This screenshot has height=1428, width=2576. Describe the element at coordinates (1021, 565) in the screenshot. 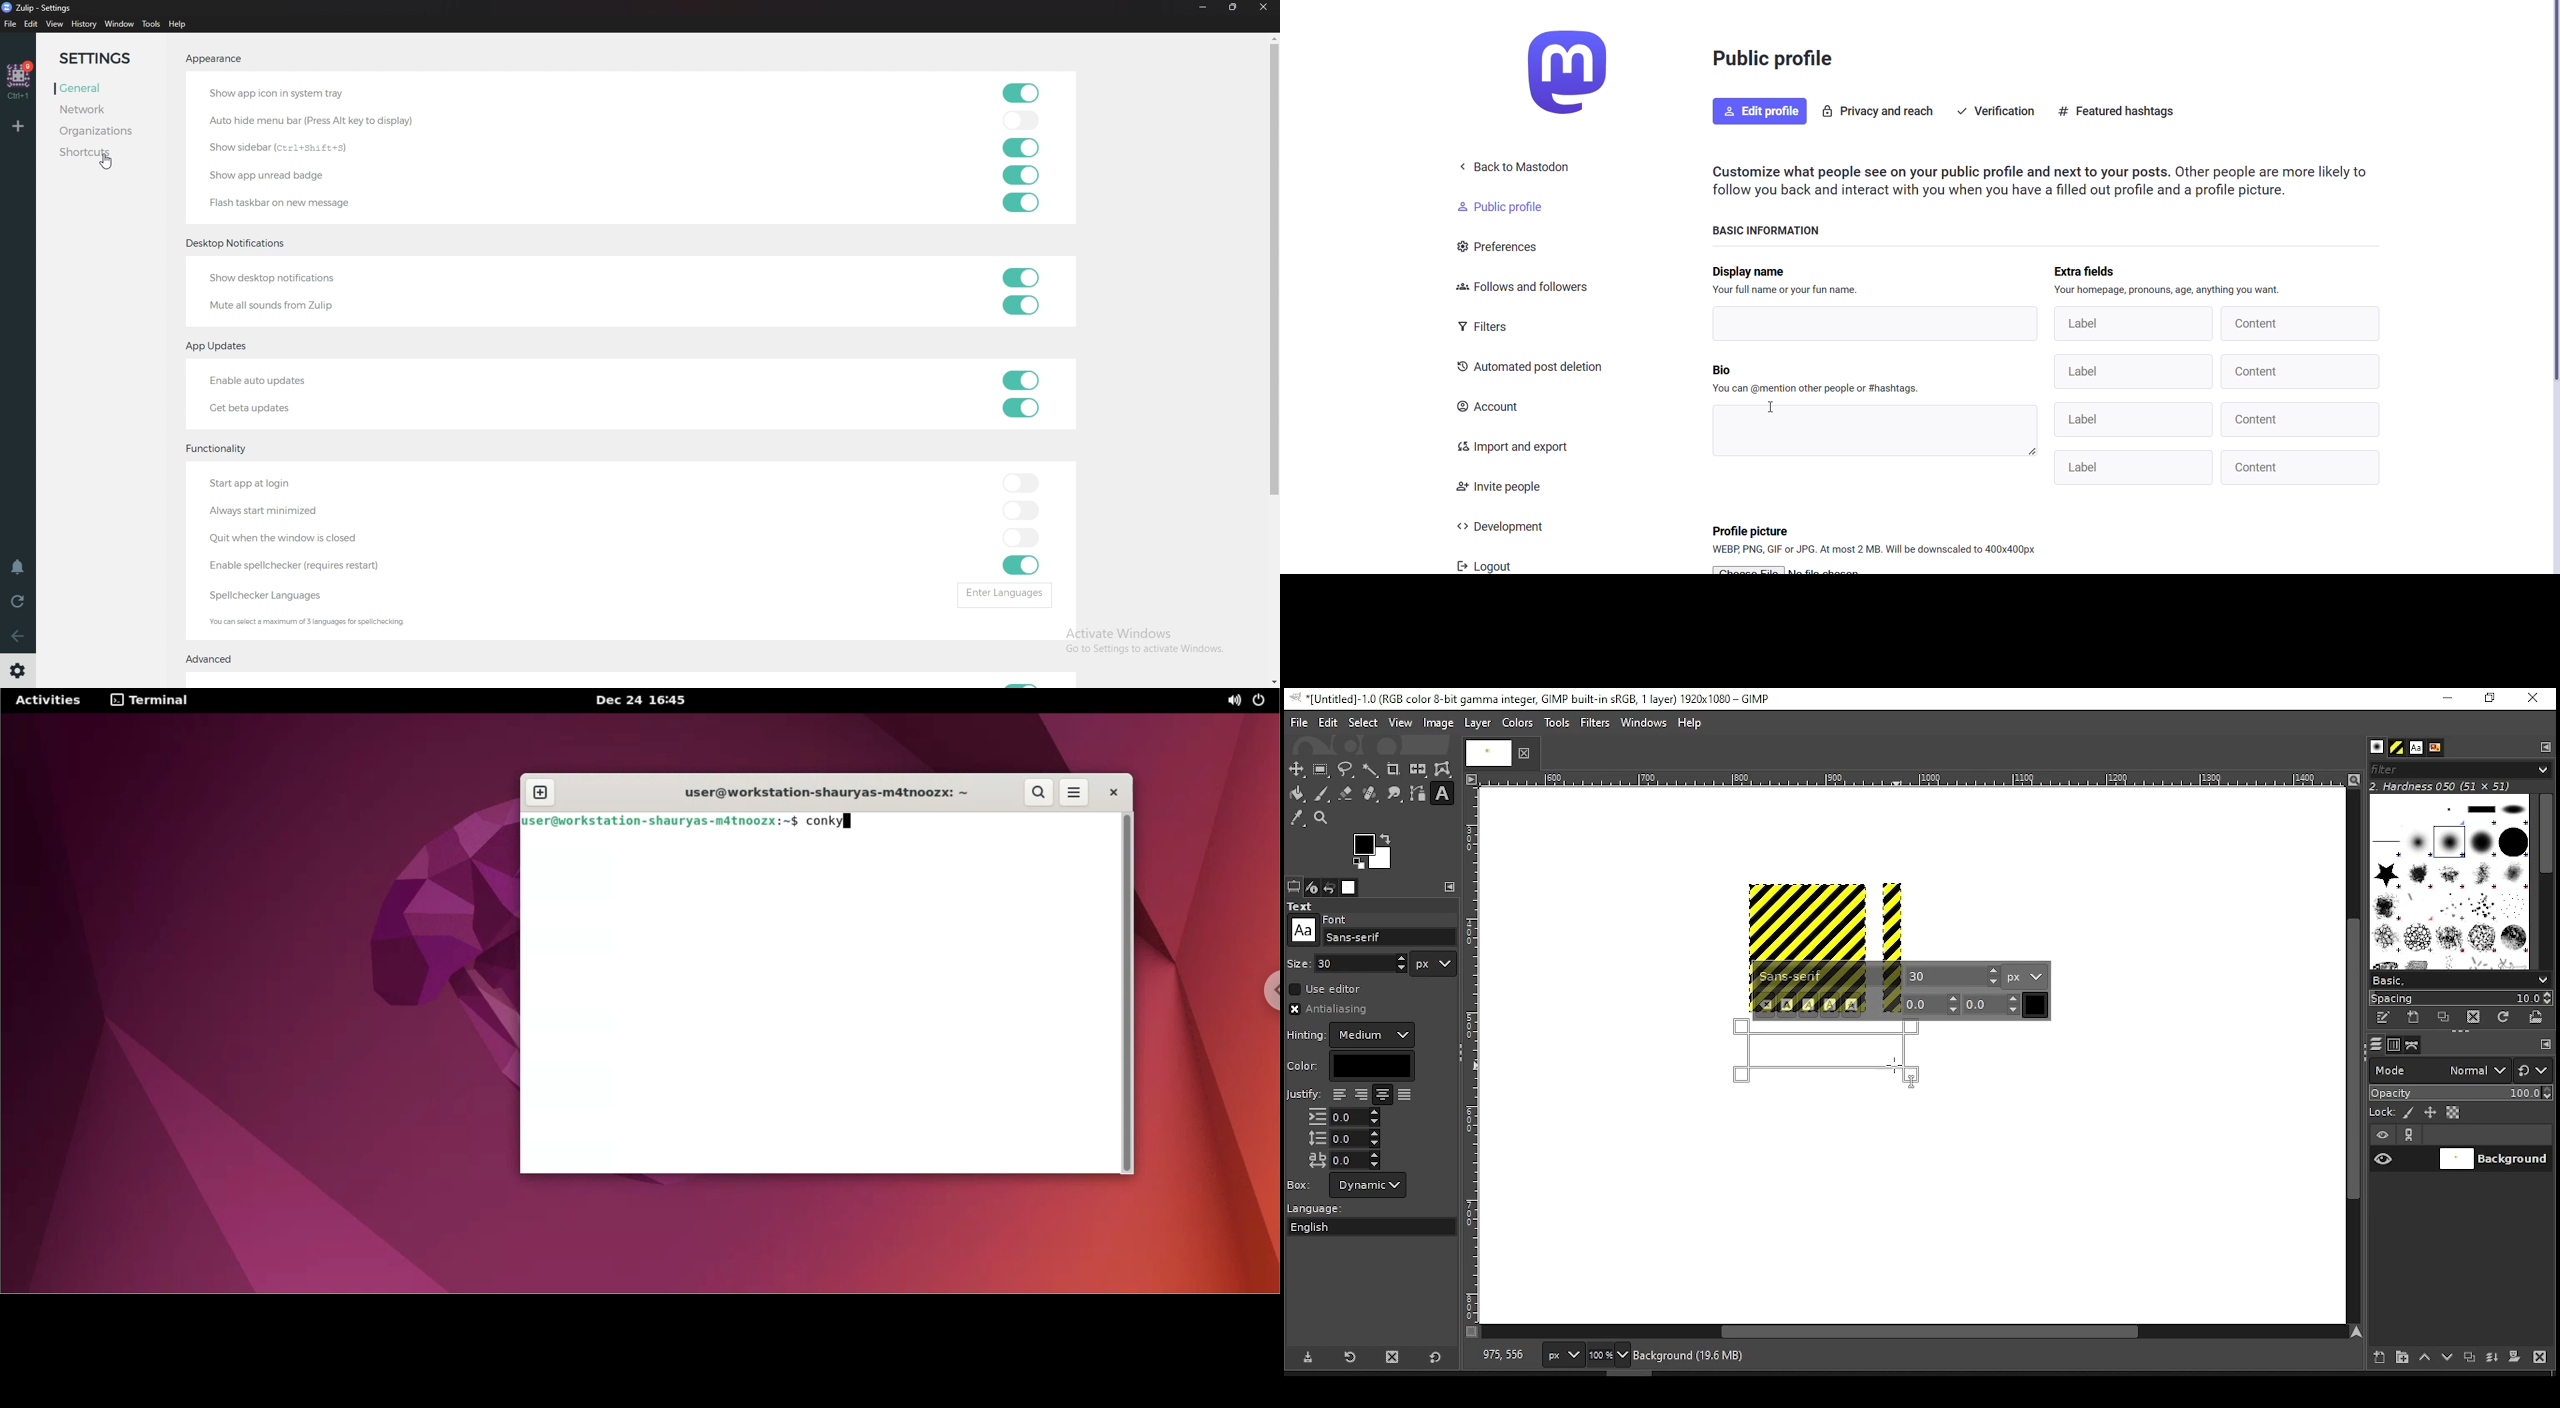

I see `toggle` at that location.